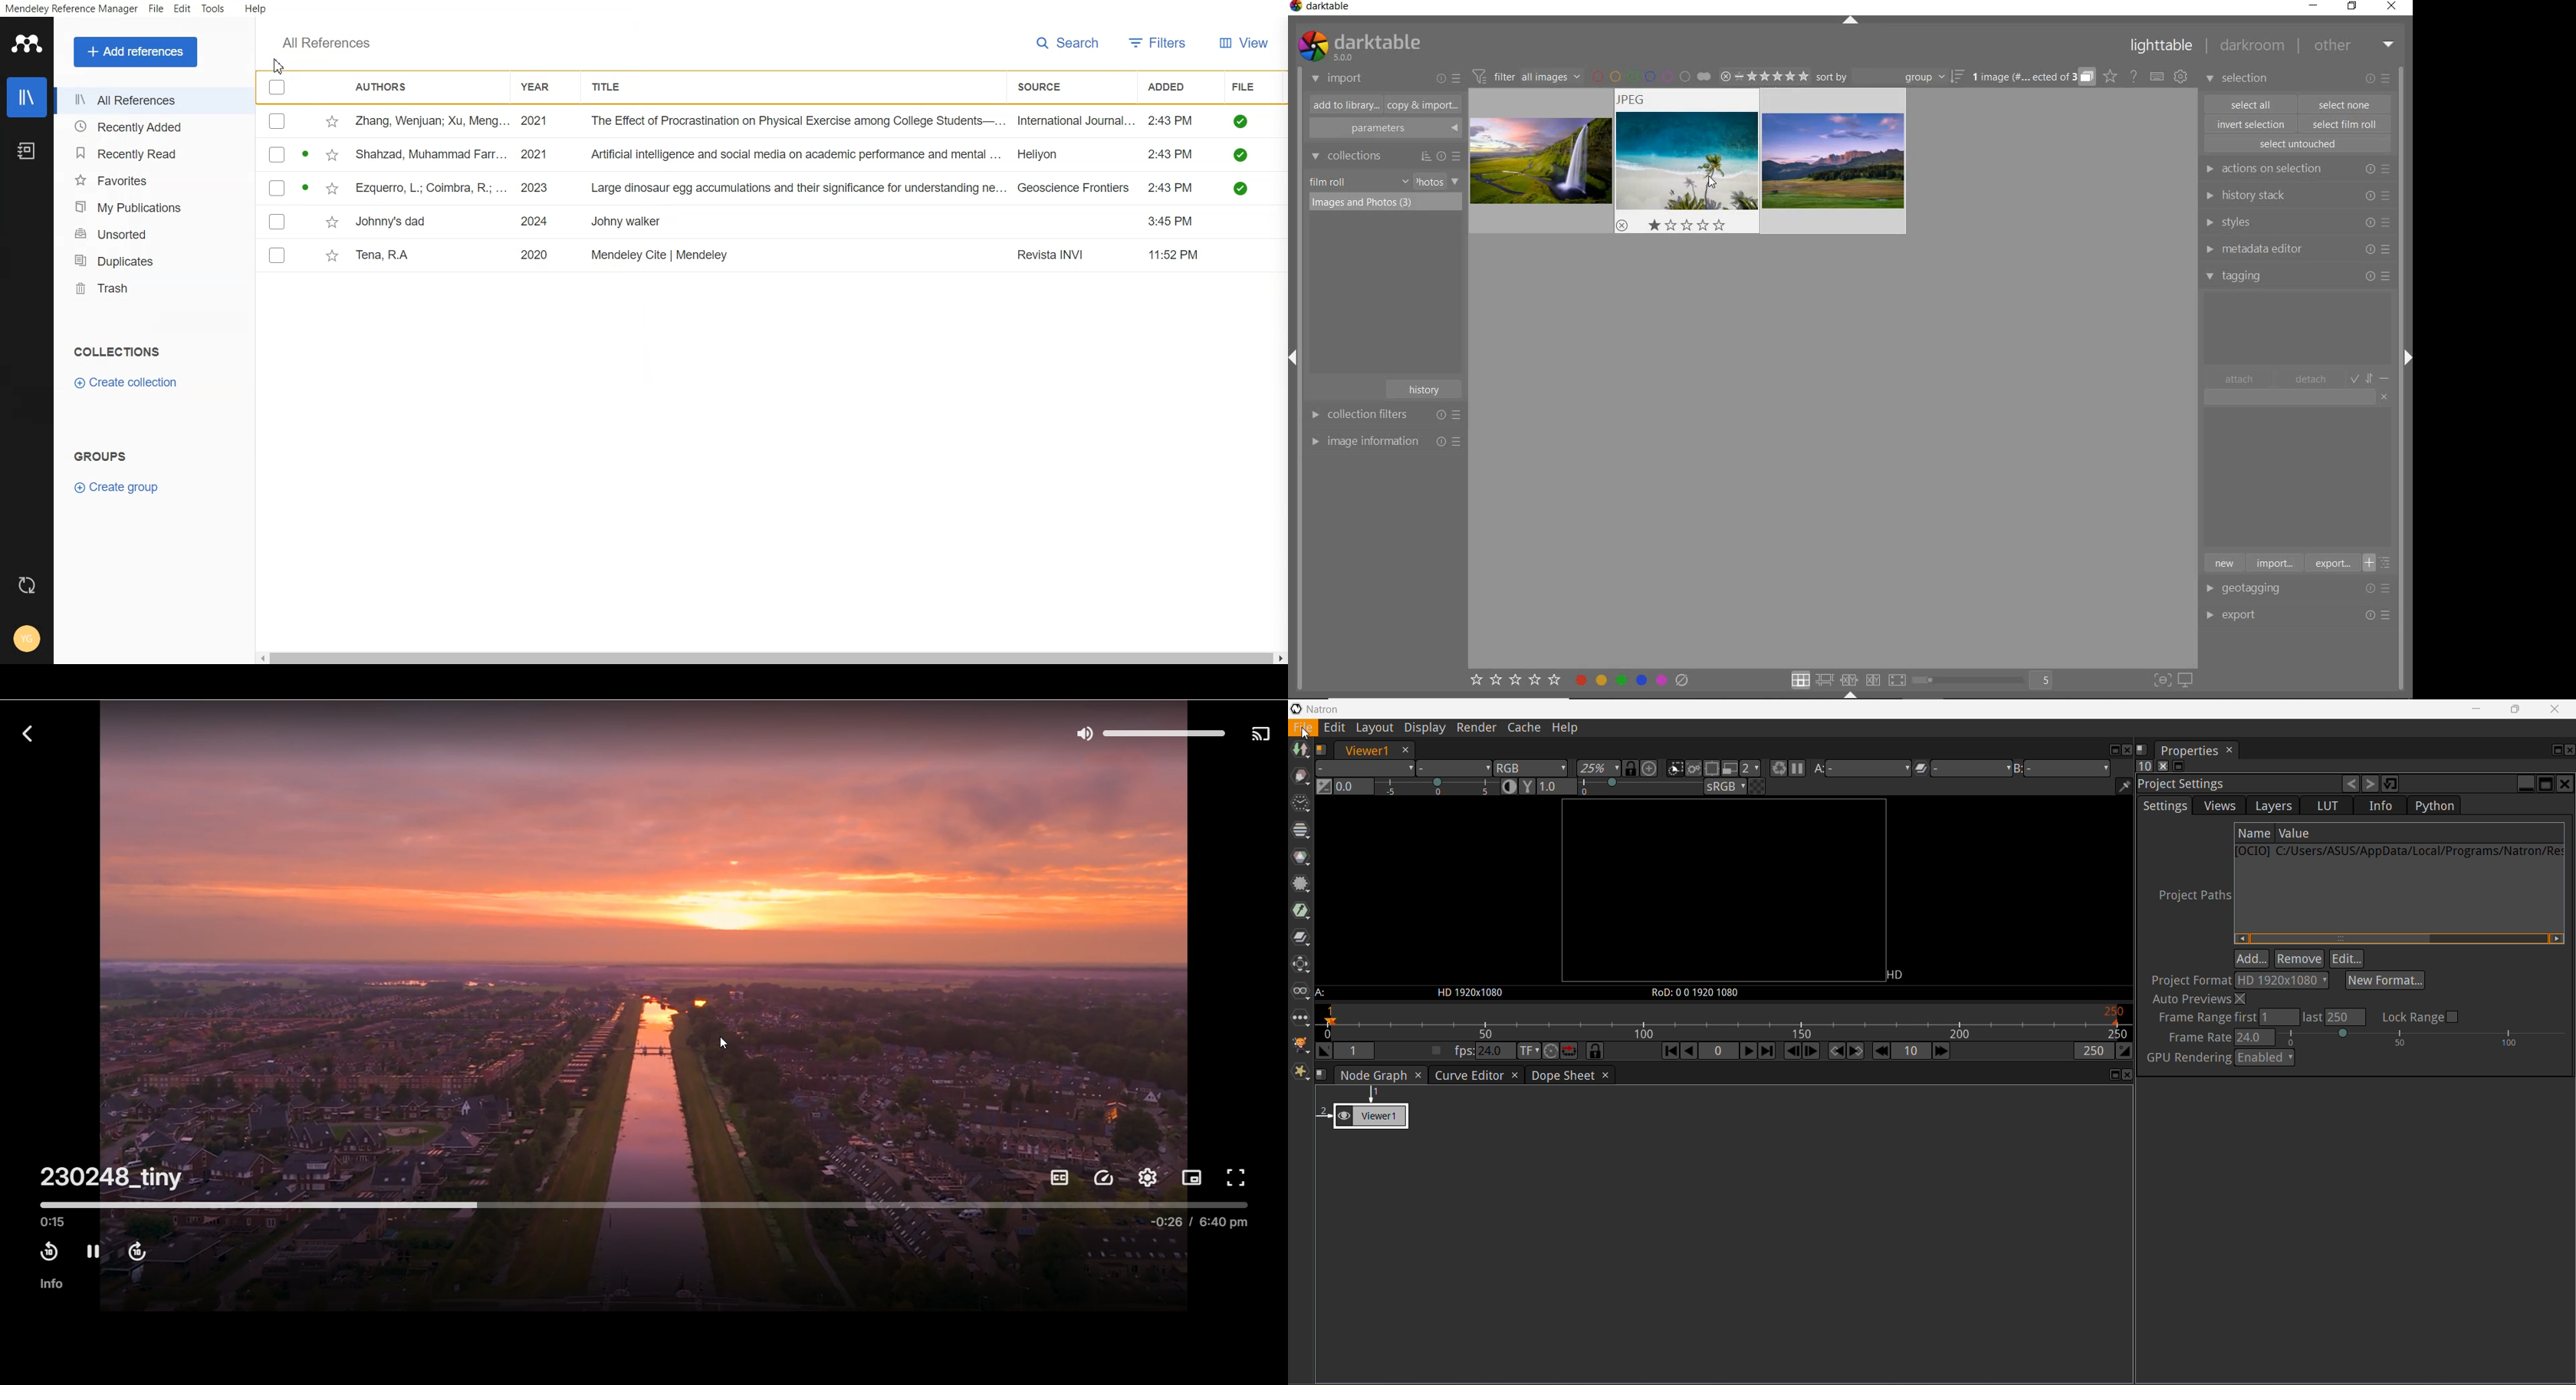  I want to click on played time 0:15, so click(54, 1222).